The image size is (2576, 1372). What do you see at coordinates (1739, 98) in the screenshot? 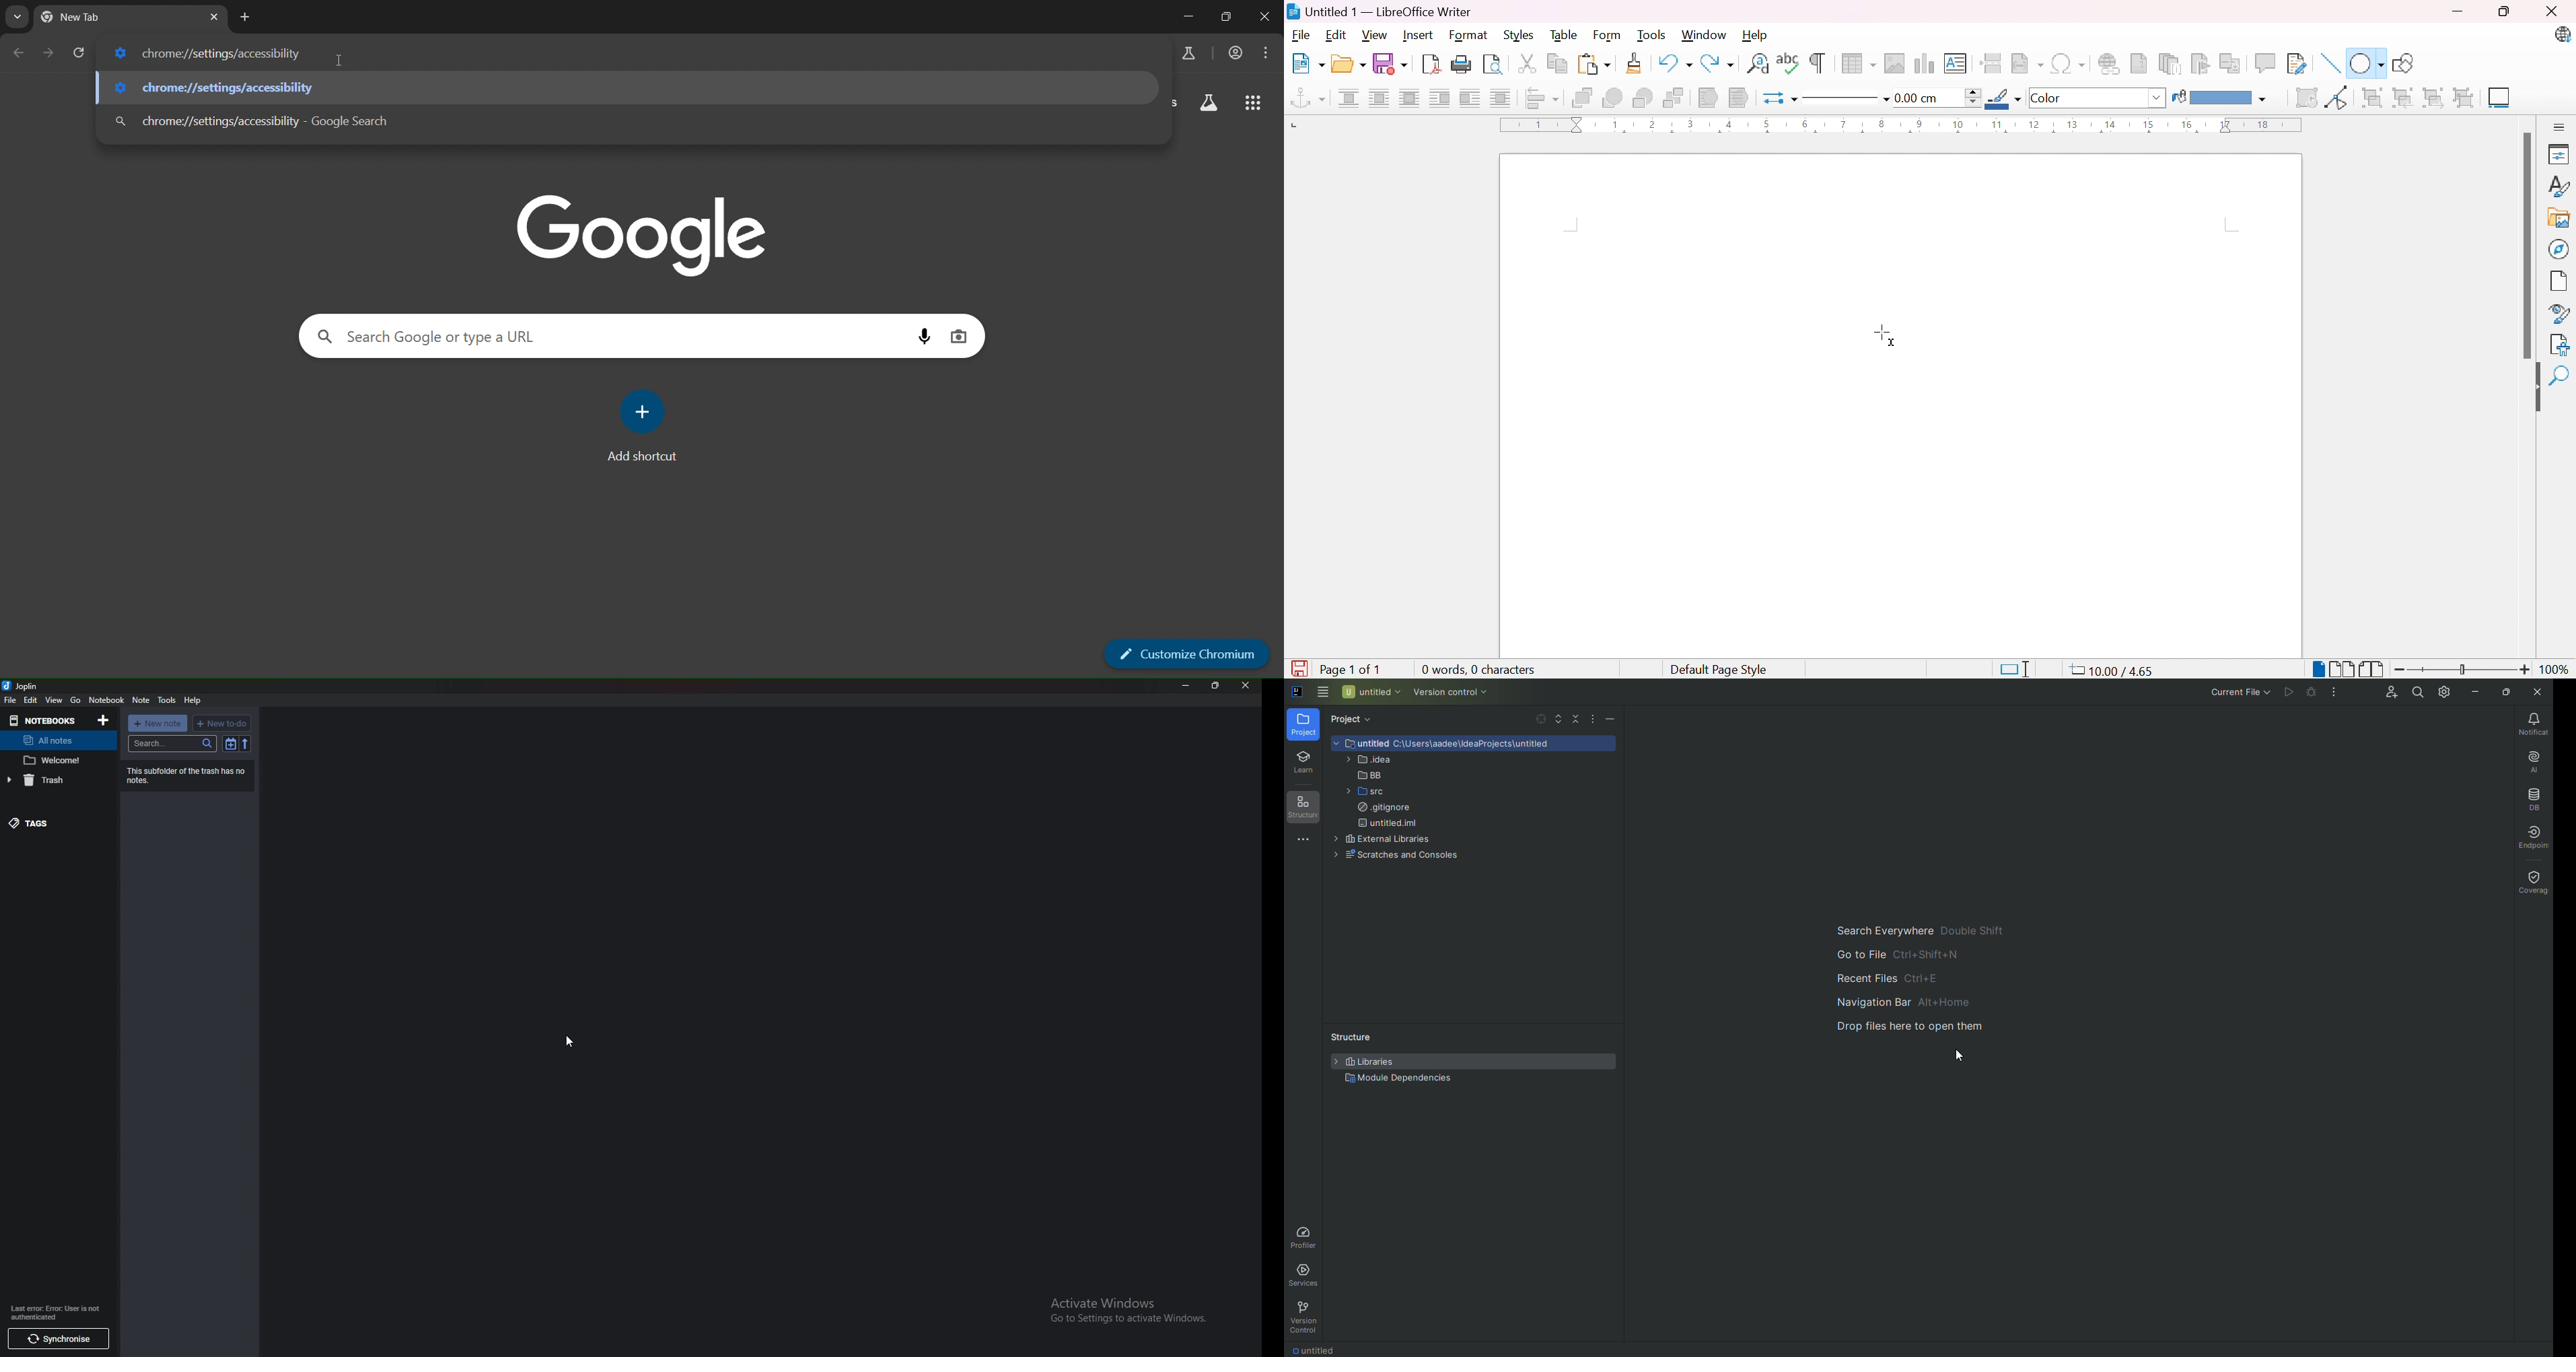
I see `To background` at bounding box center [1739, 98].